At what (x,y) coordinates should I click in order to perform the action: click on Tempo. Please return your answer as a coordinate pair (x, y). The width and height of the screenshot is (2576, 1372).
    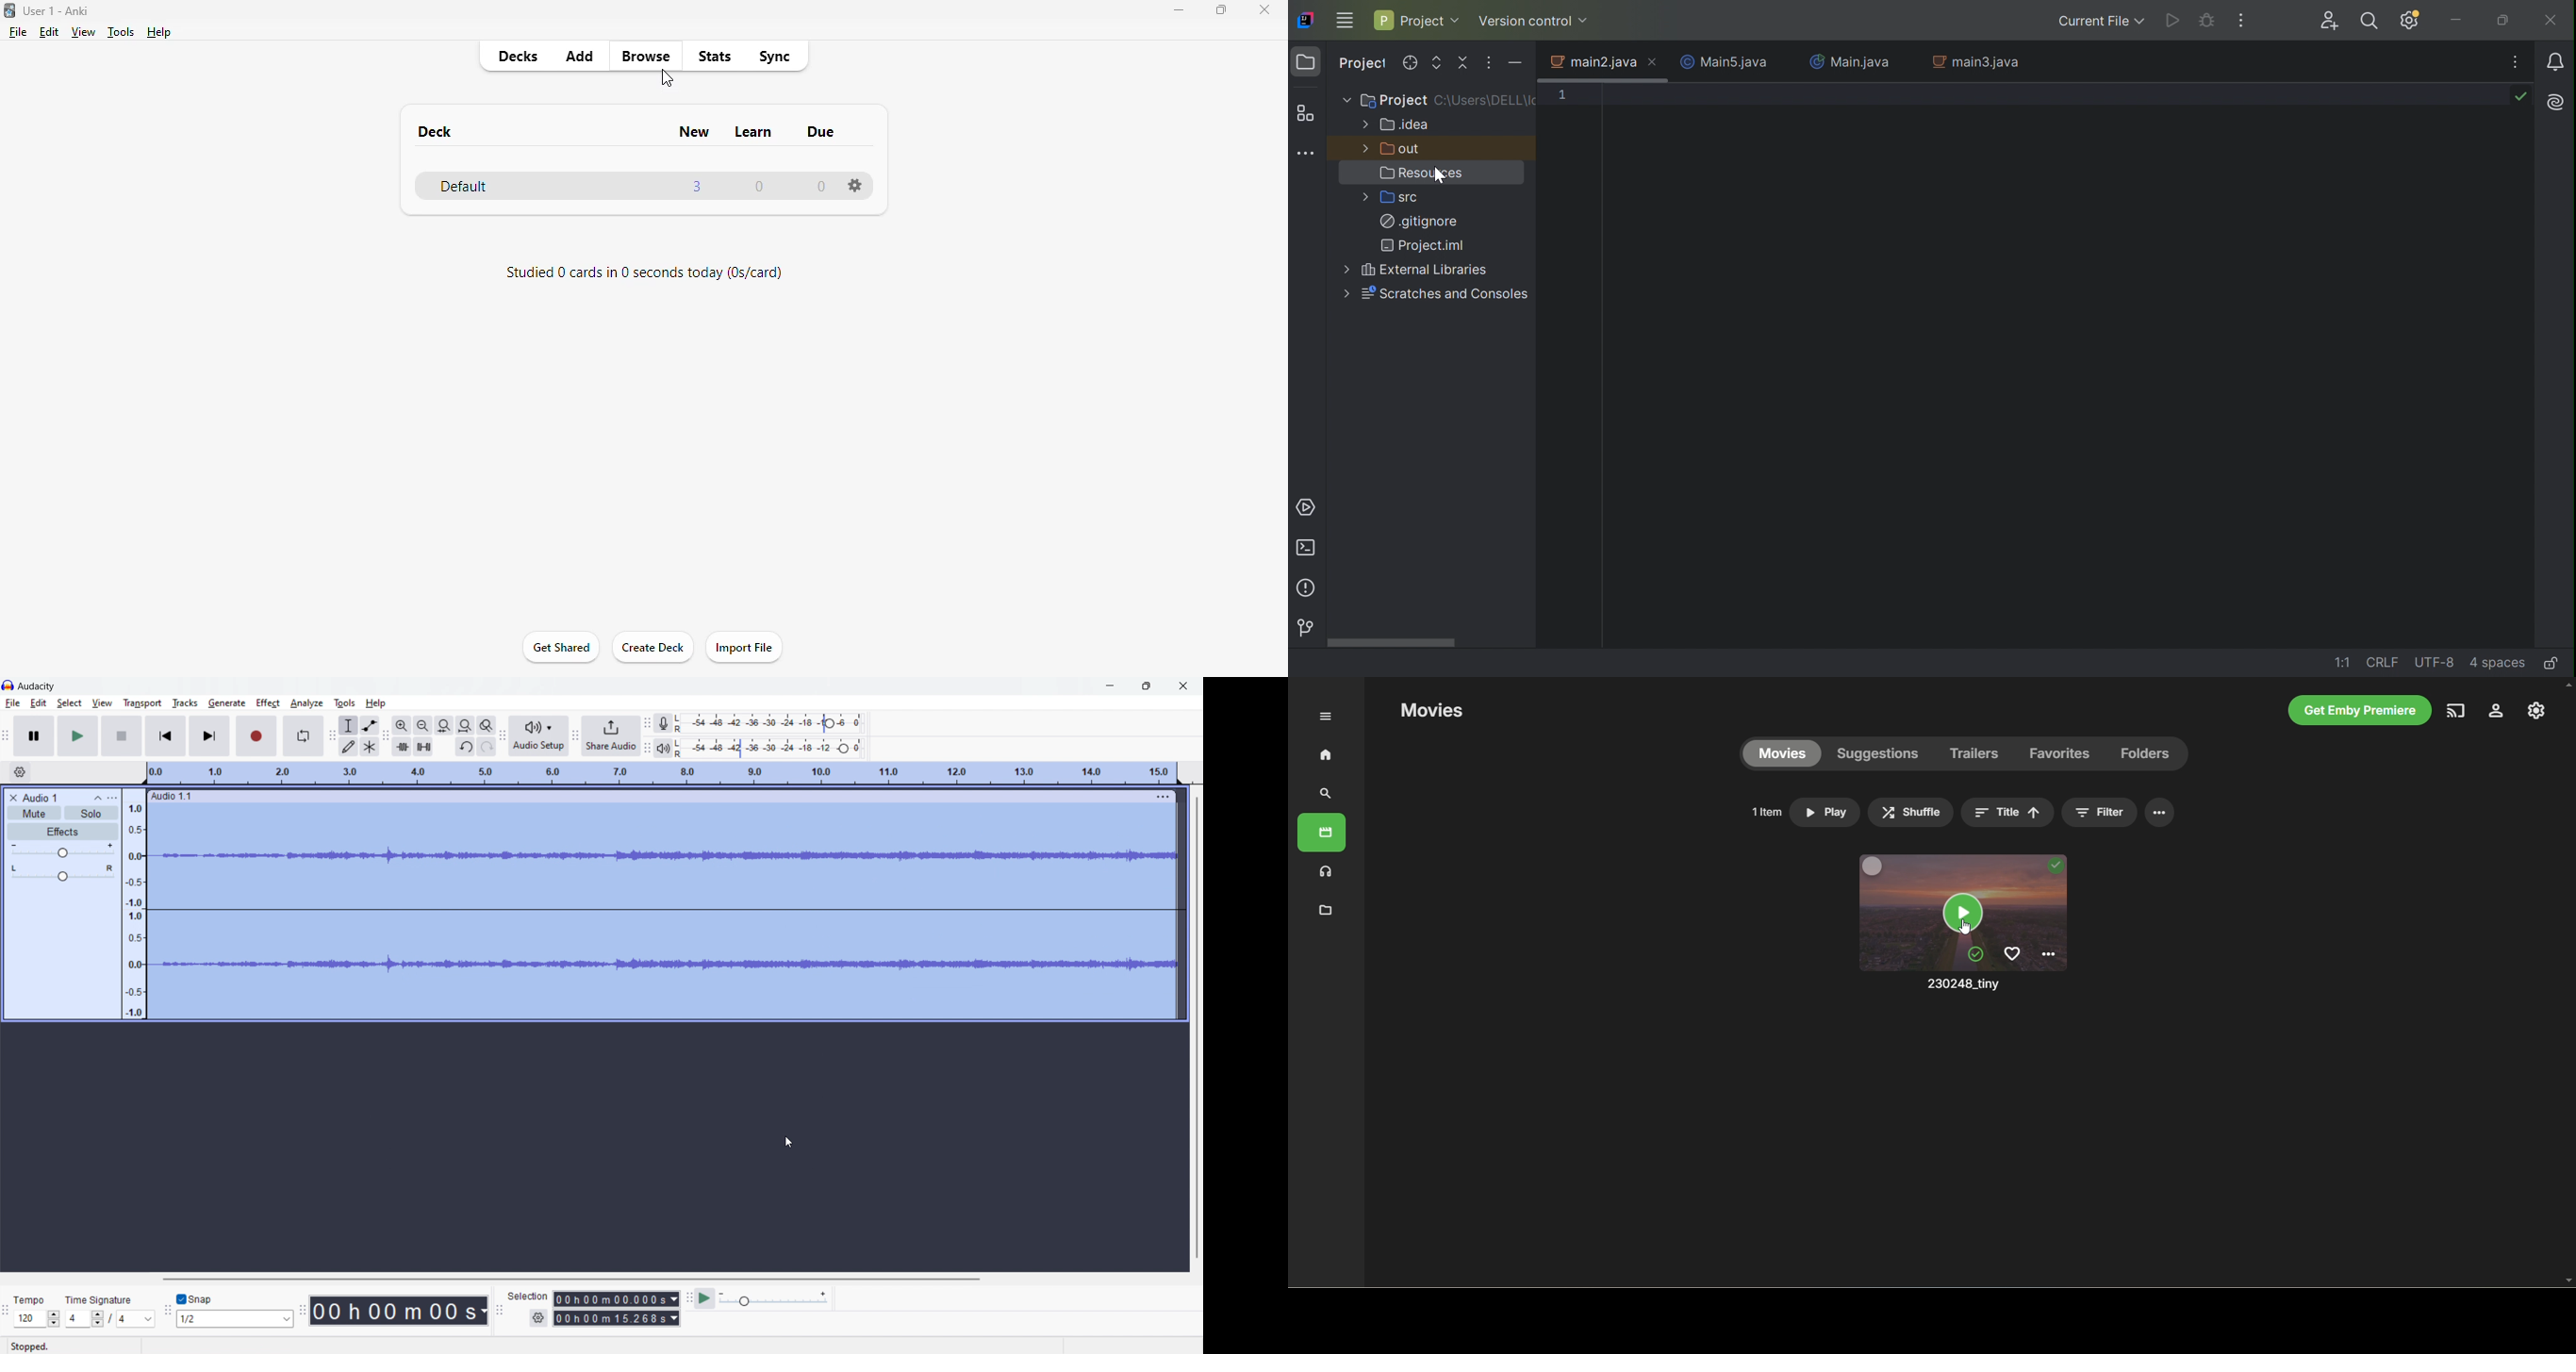
    Looking at the image, I should click on (33, 1296).